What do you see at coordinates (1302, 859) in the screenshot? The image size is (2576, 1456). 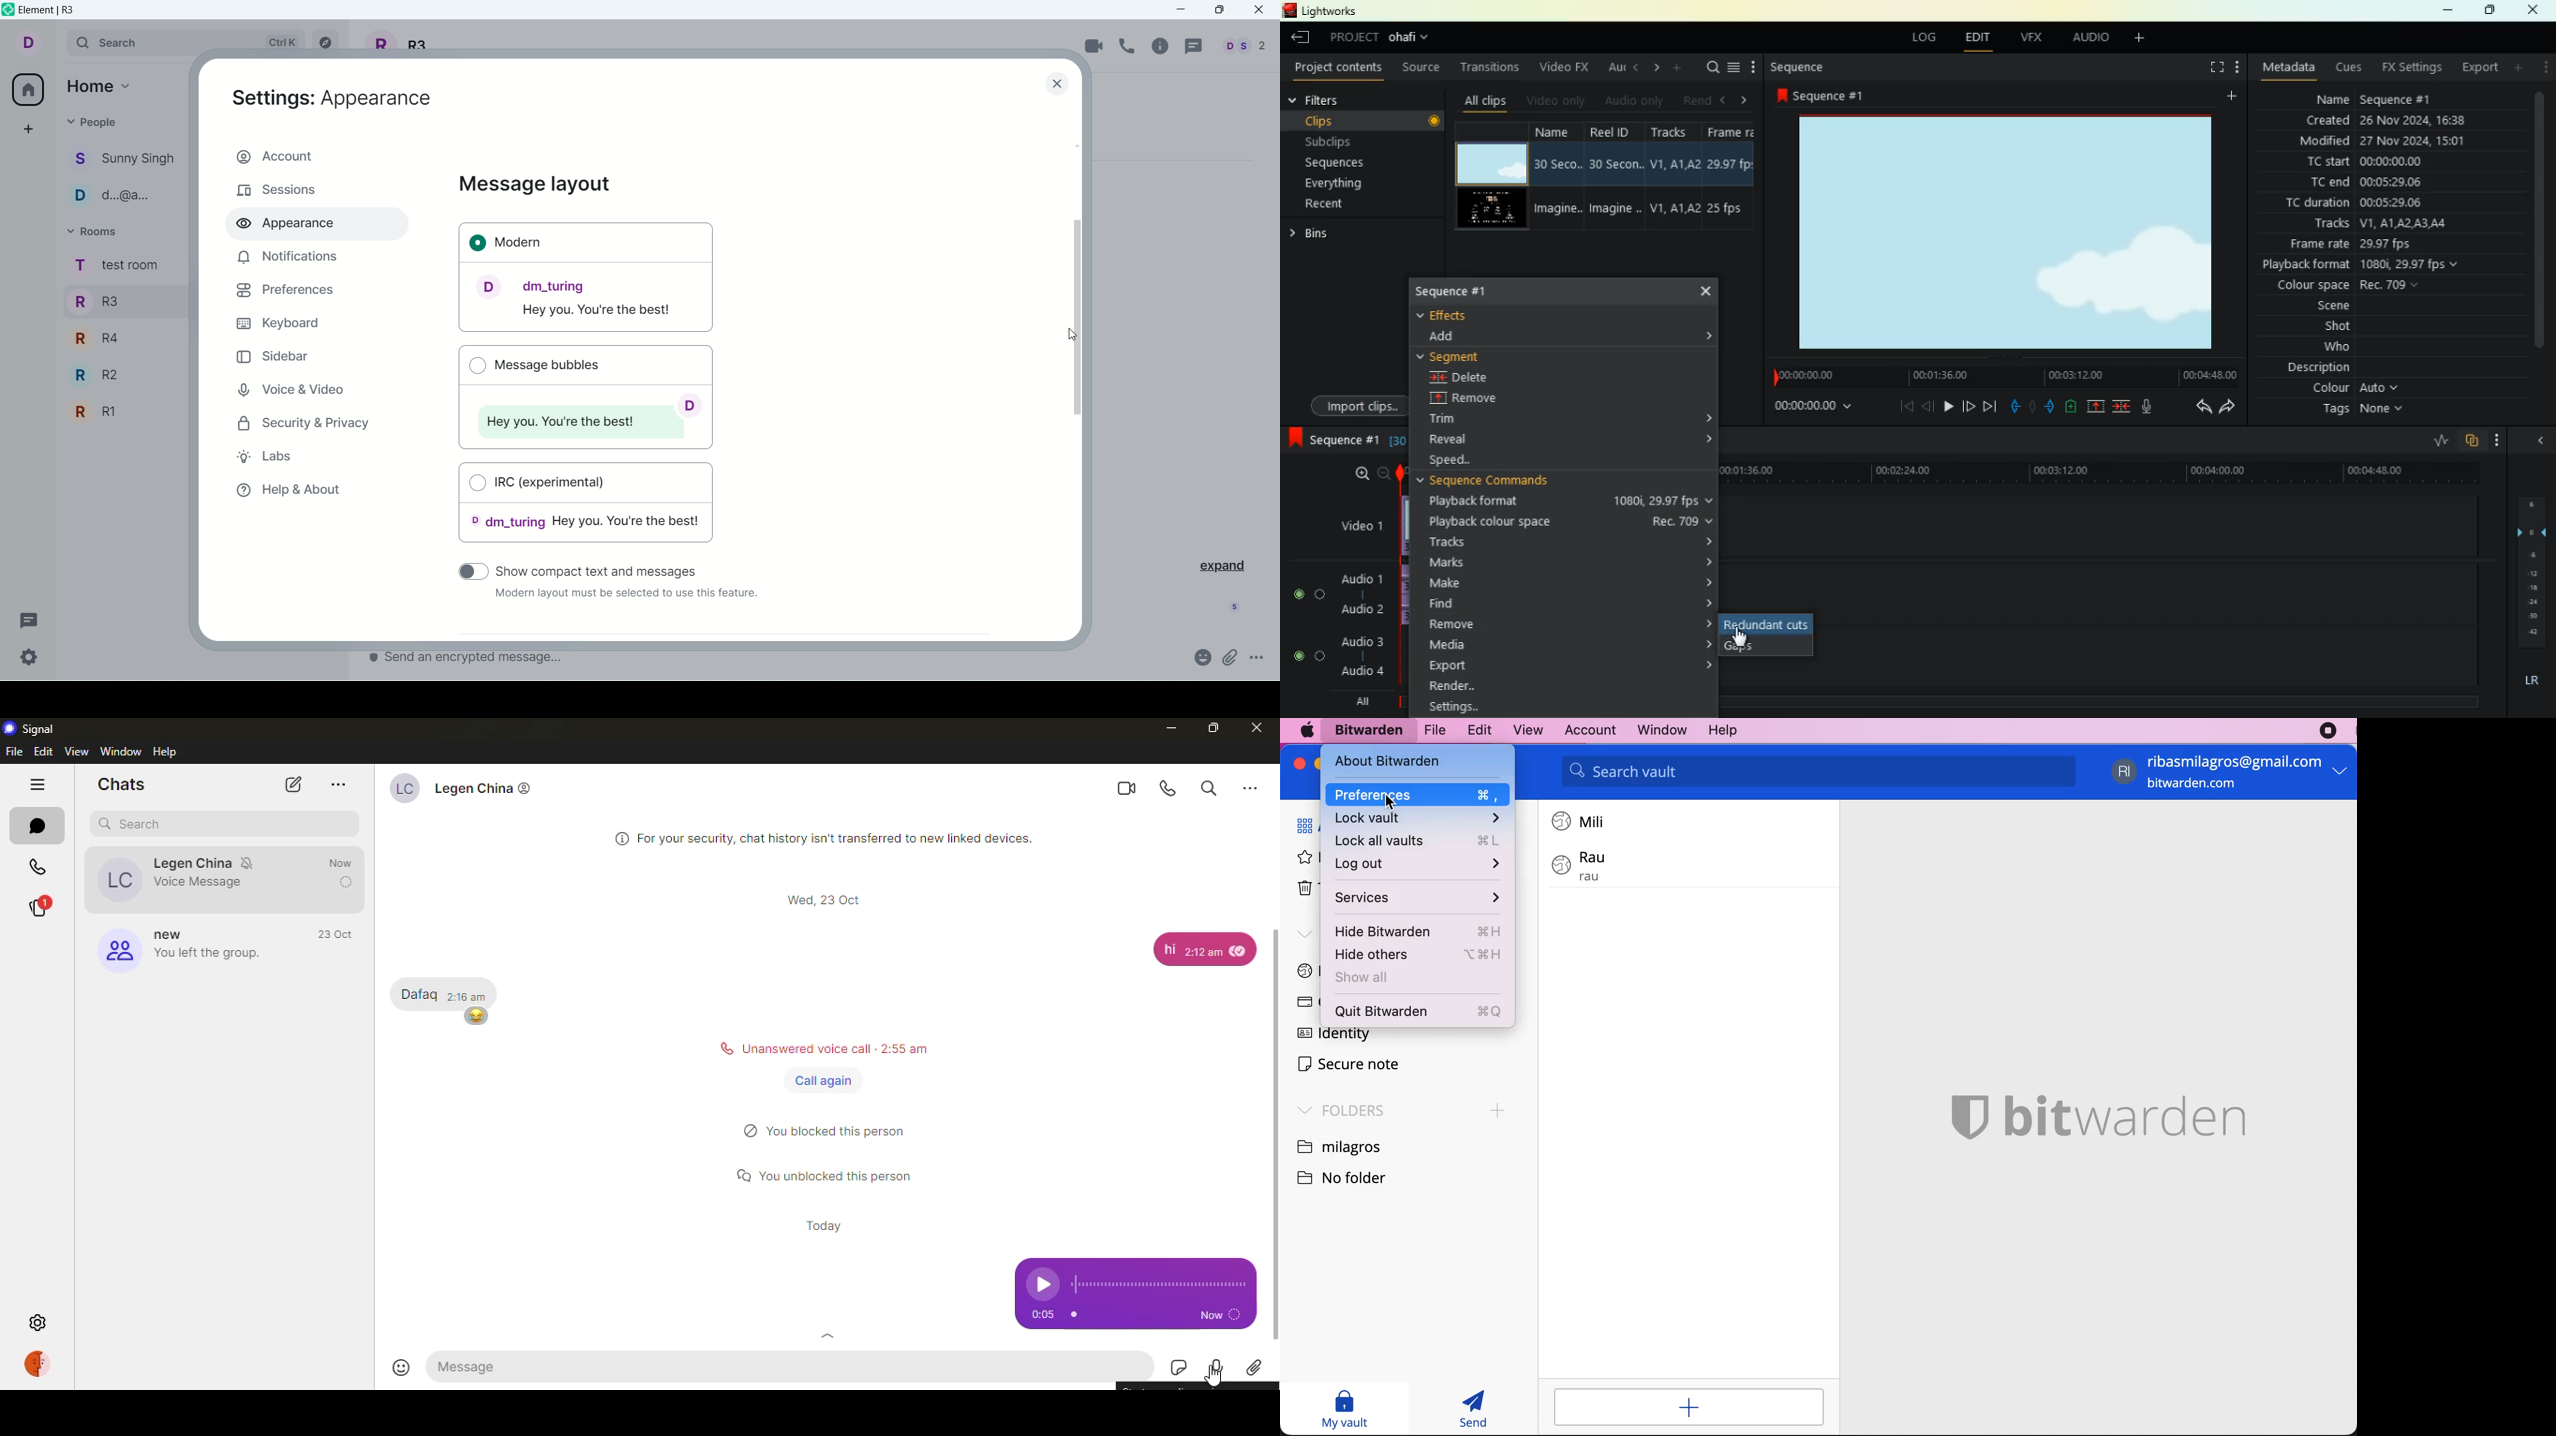 I see `favorites` at bounding box center [1302, 859].